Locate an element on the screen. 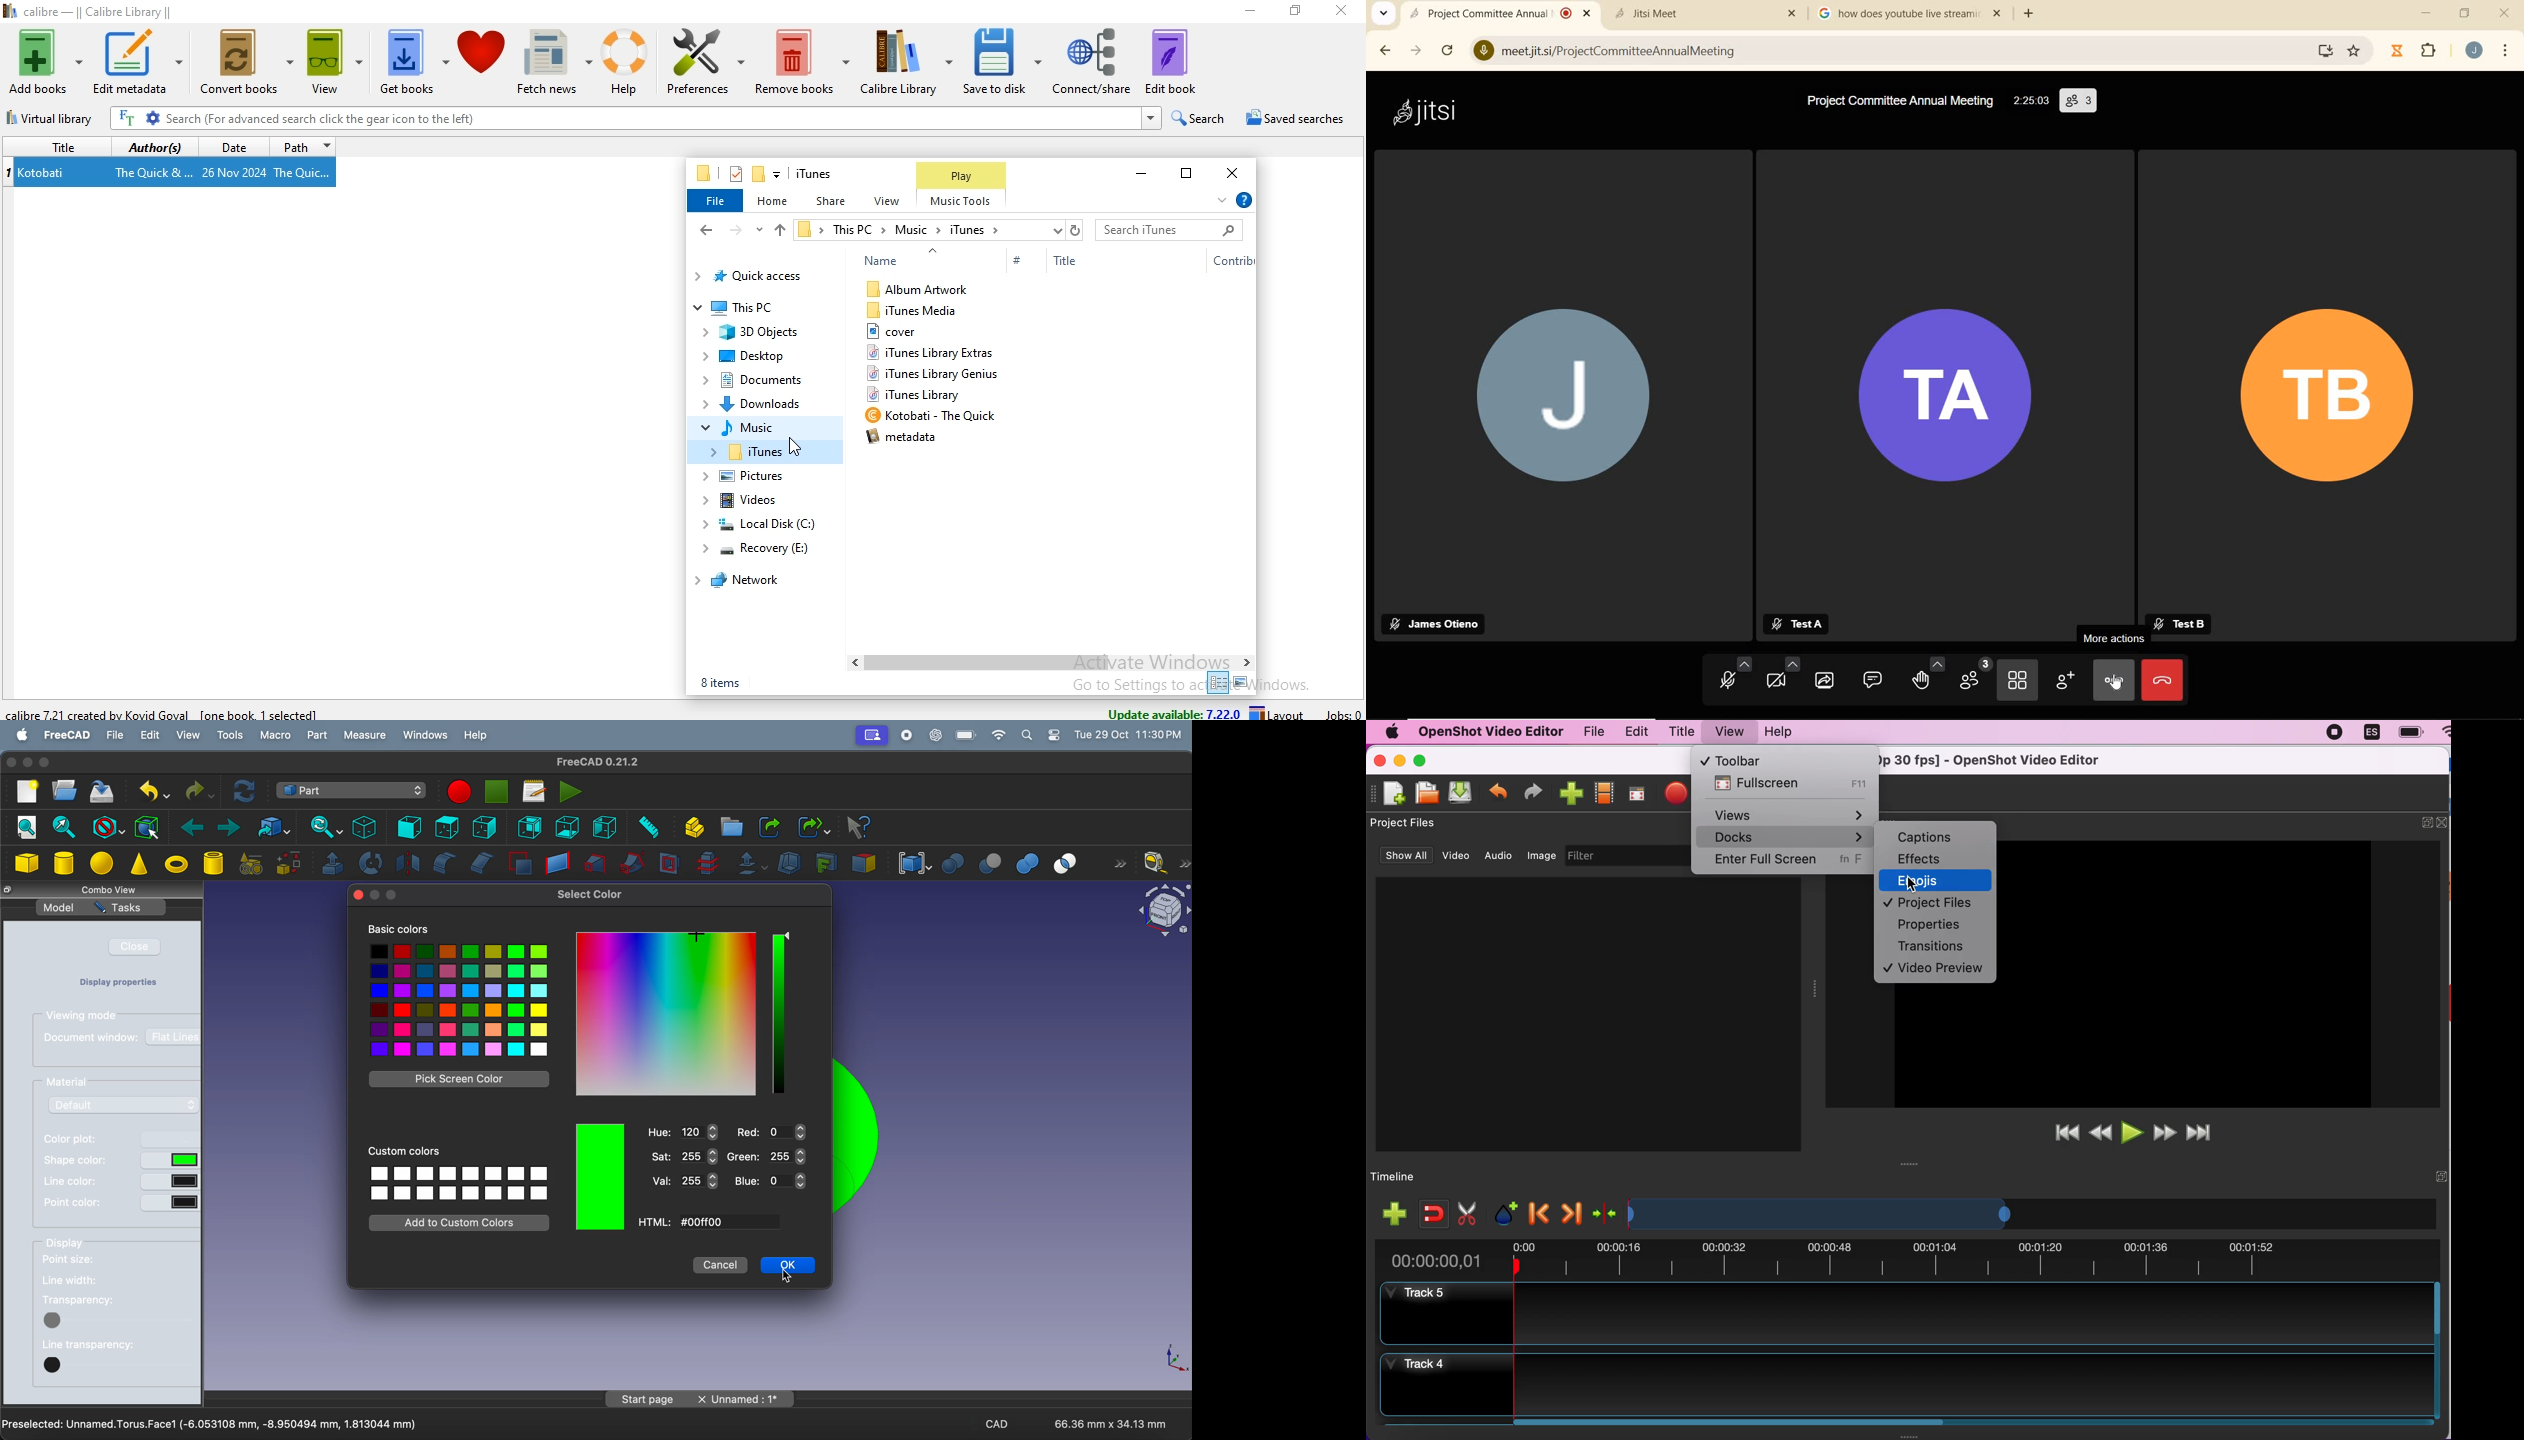  cylinder is located at coordinates (63, 861).